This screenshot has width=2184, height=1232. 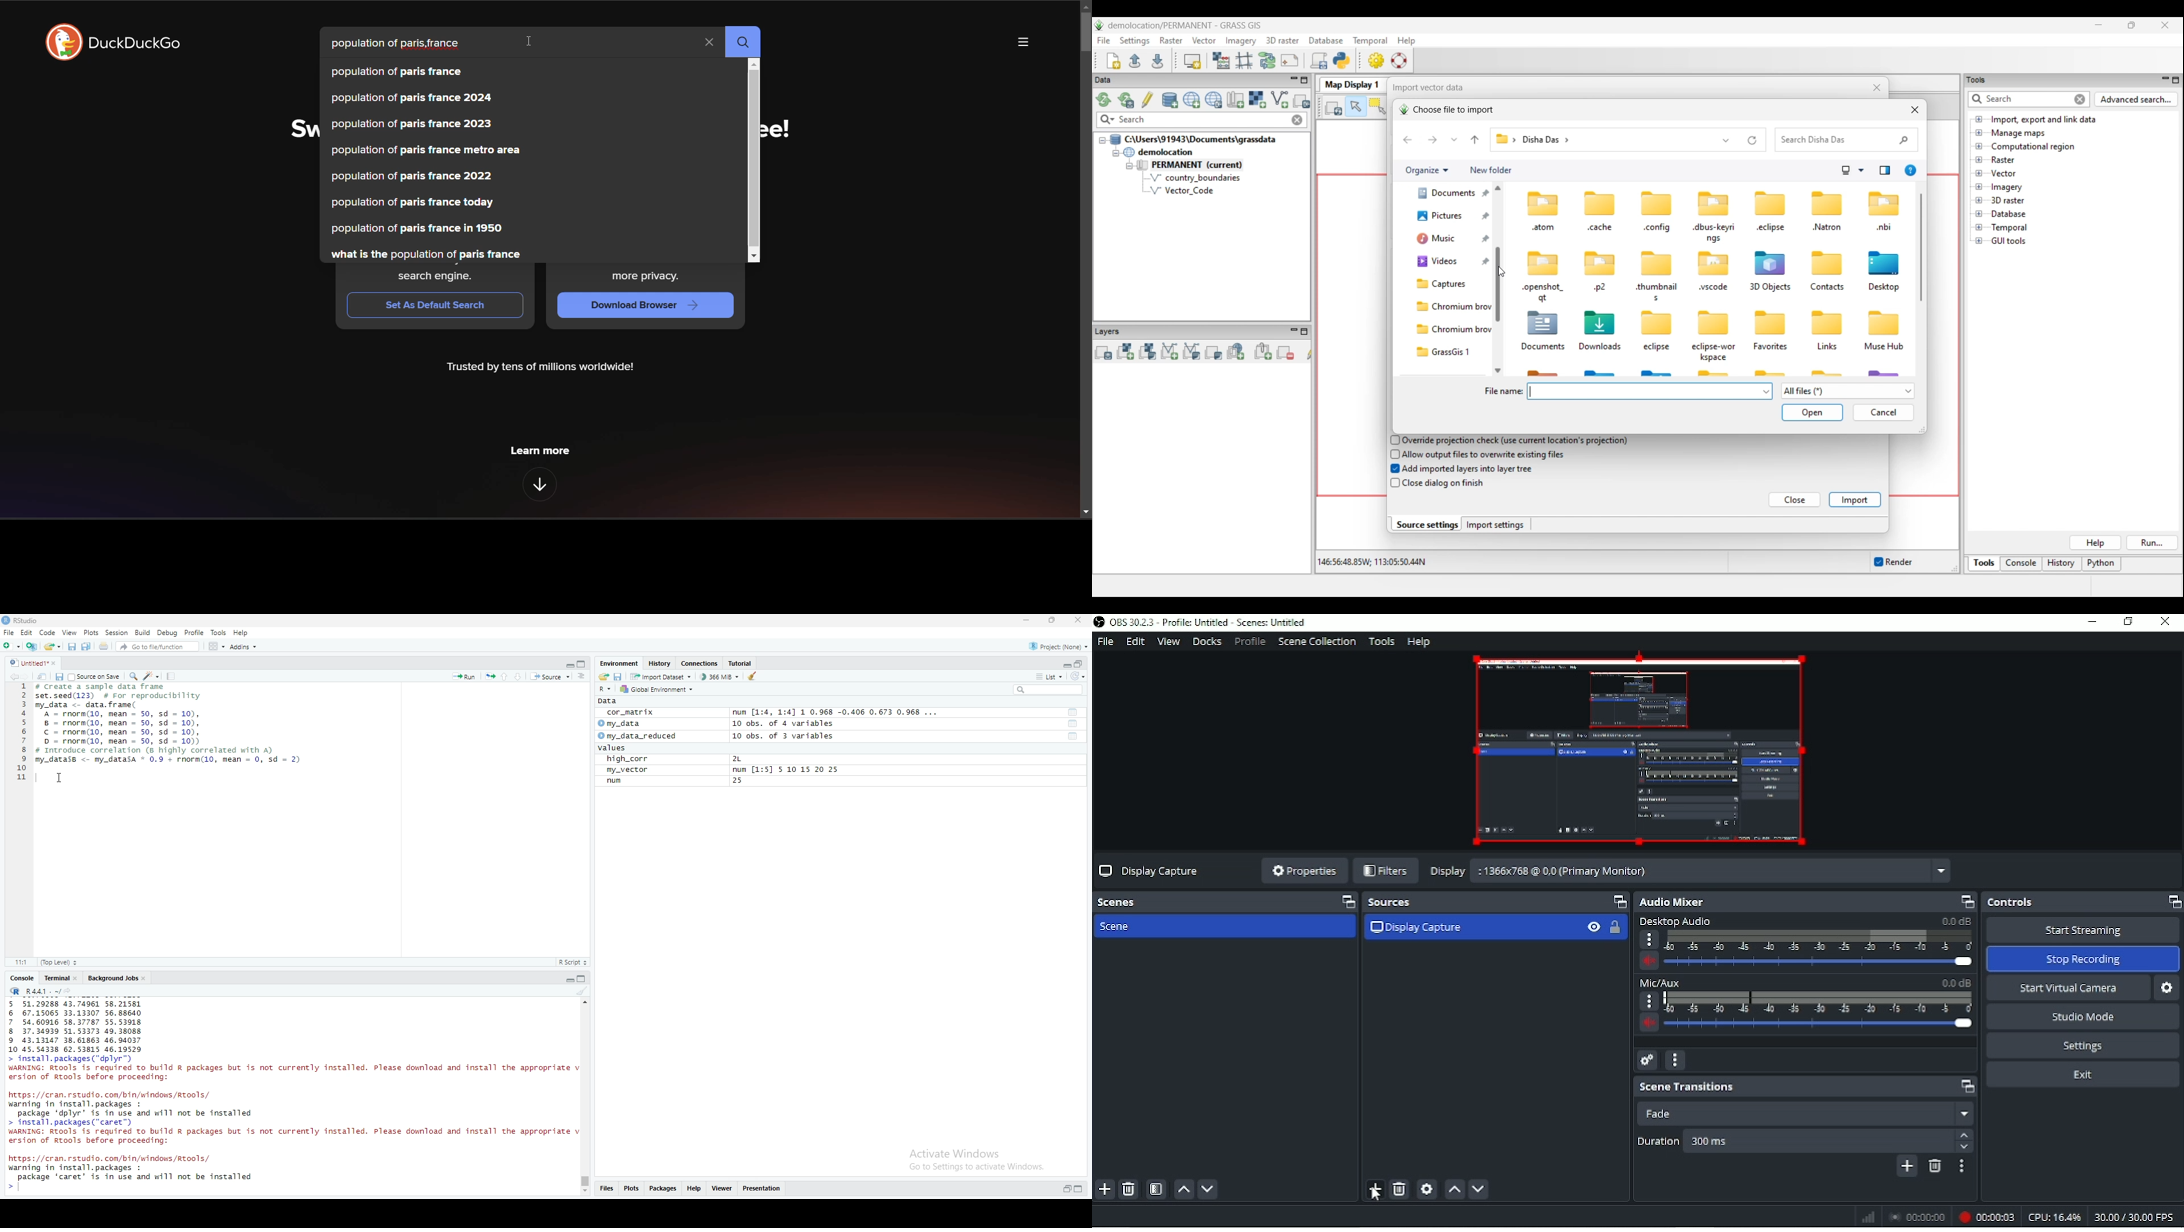 I want to click on more options, so click(x=1023, y=42).